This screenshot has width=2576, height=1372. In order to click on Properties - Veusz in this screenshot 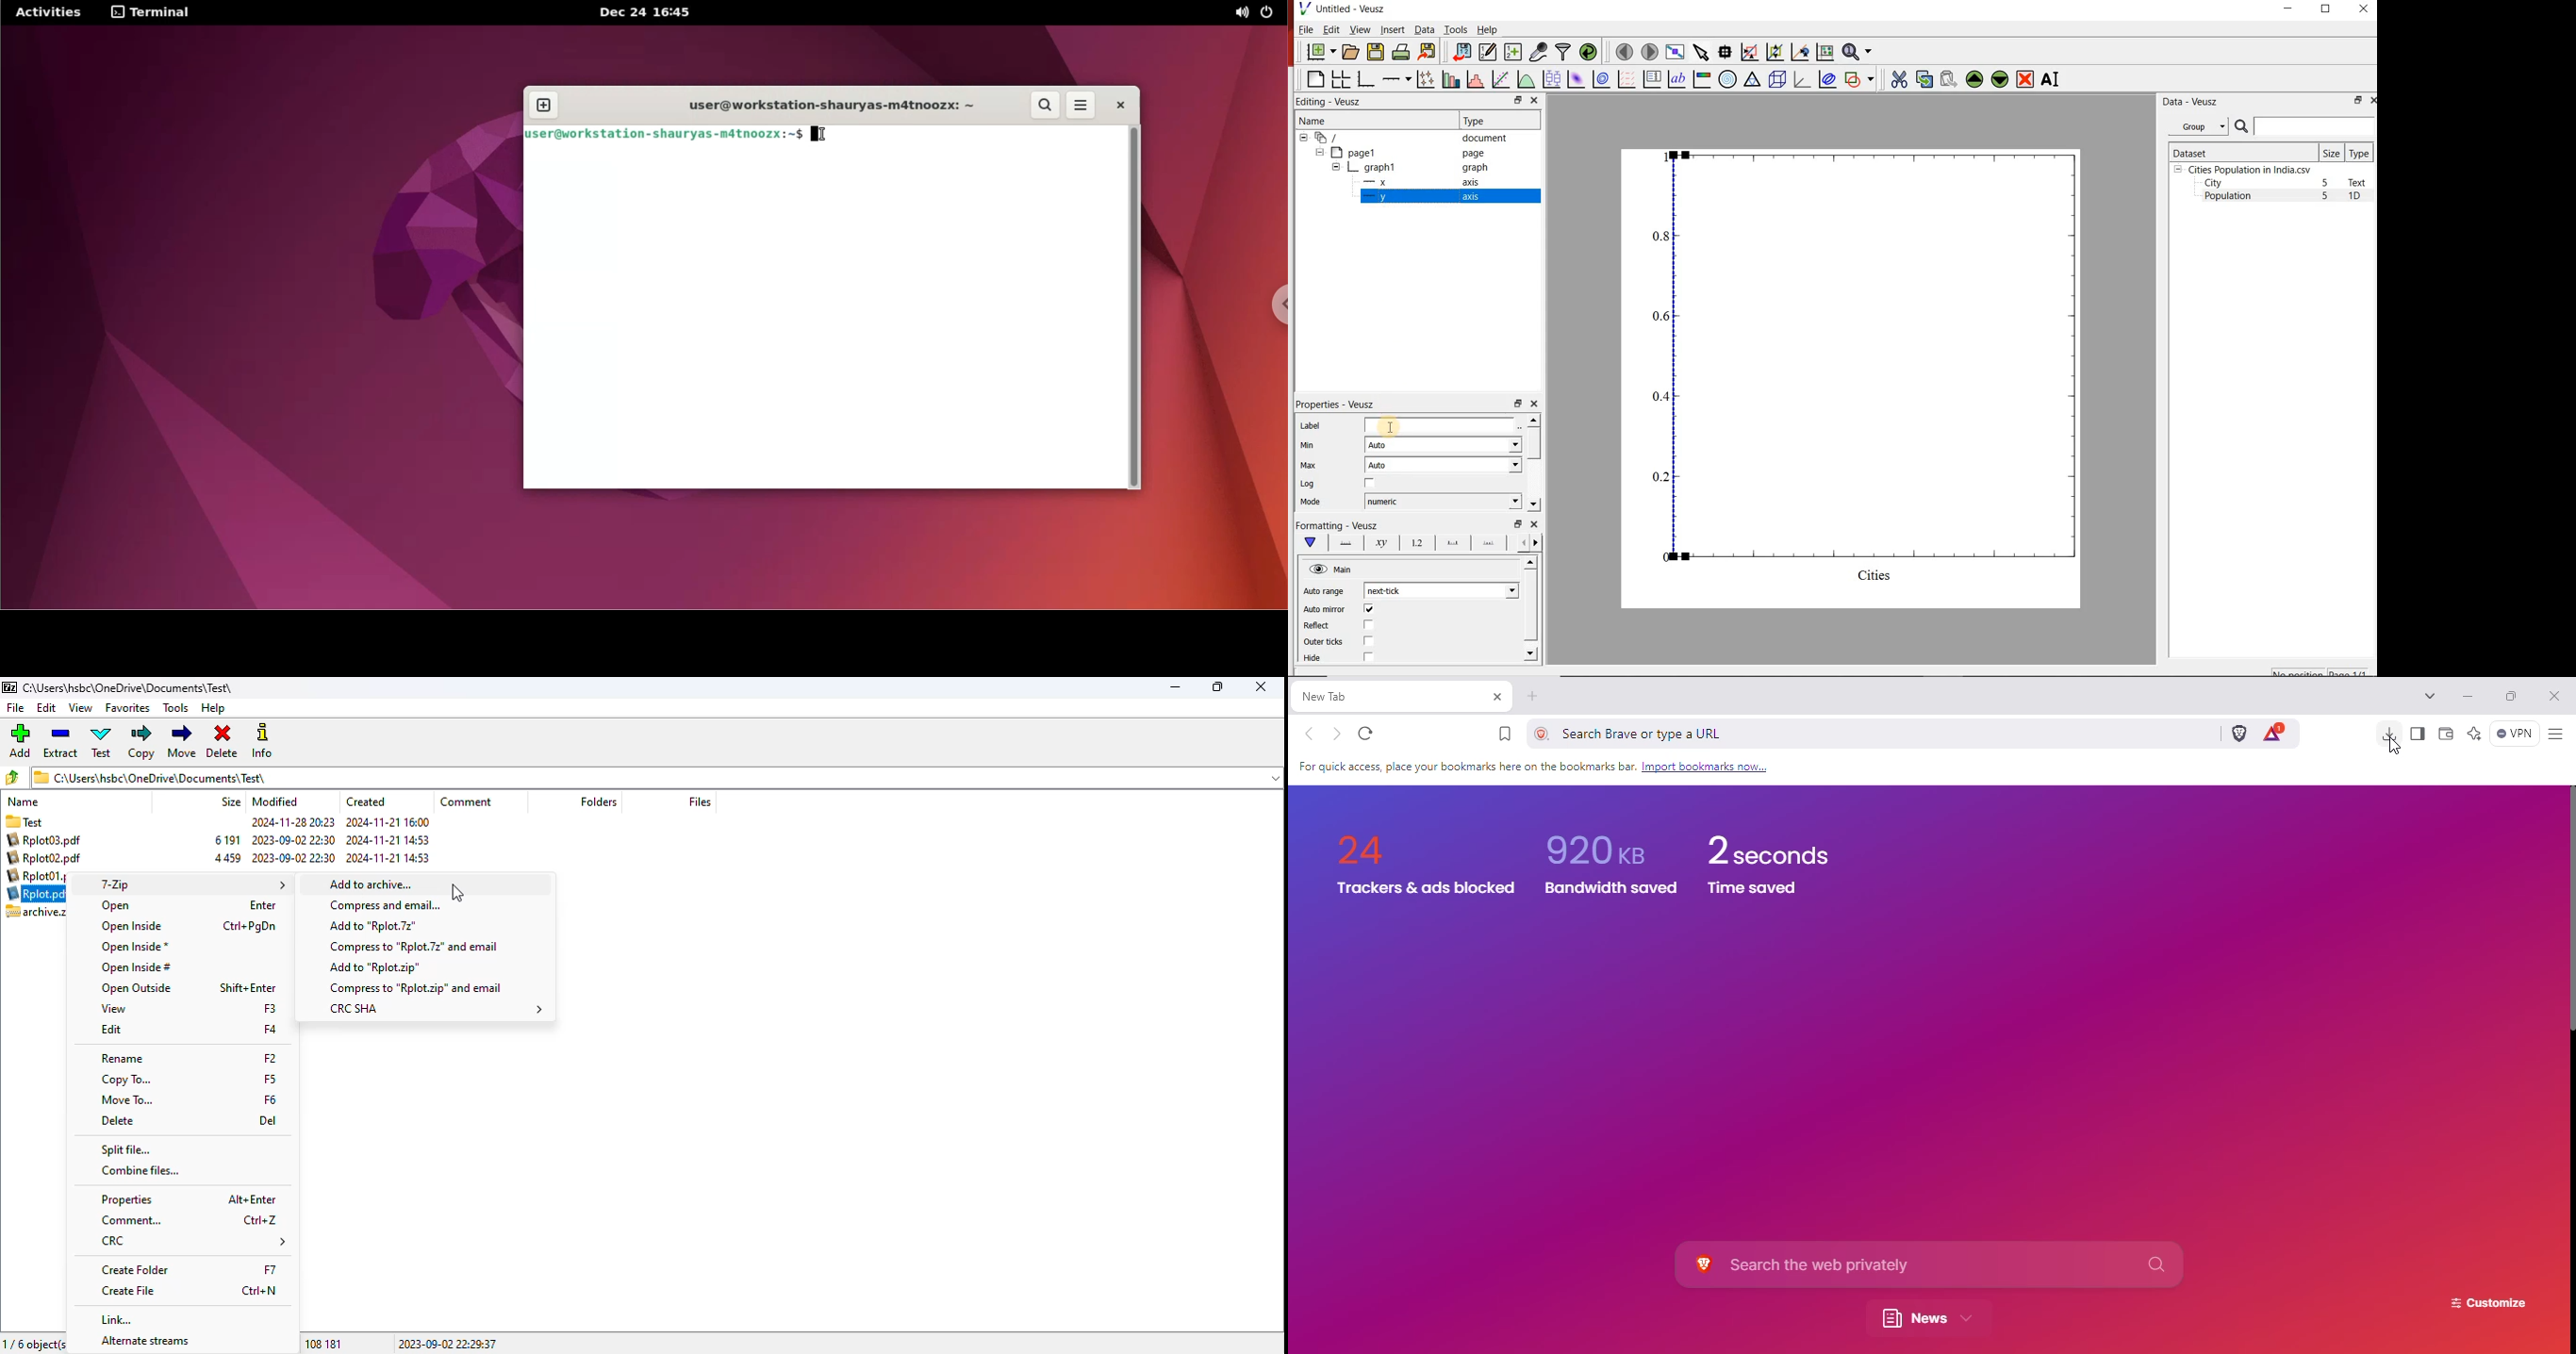, I will do `click(1335, 405)`.